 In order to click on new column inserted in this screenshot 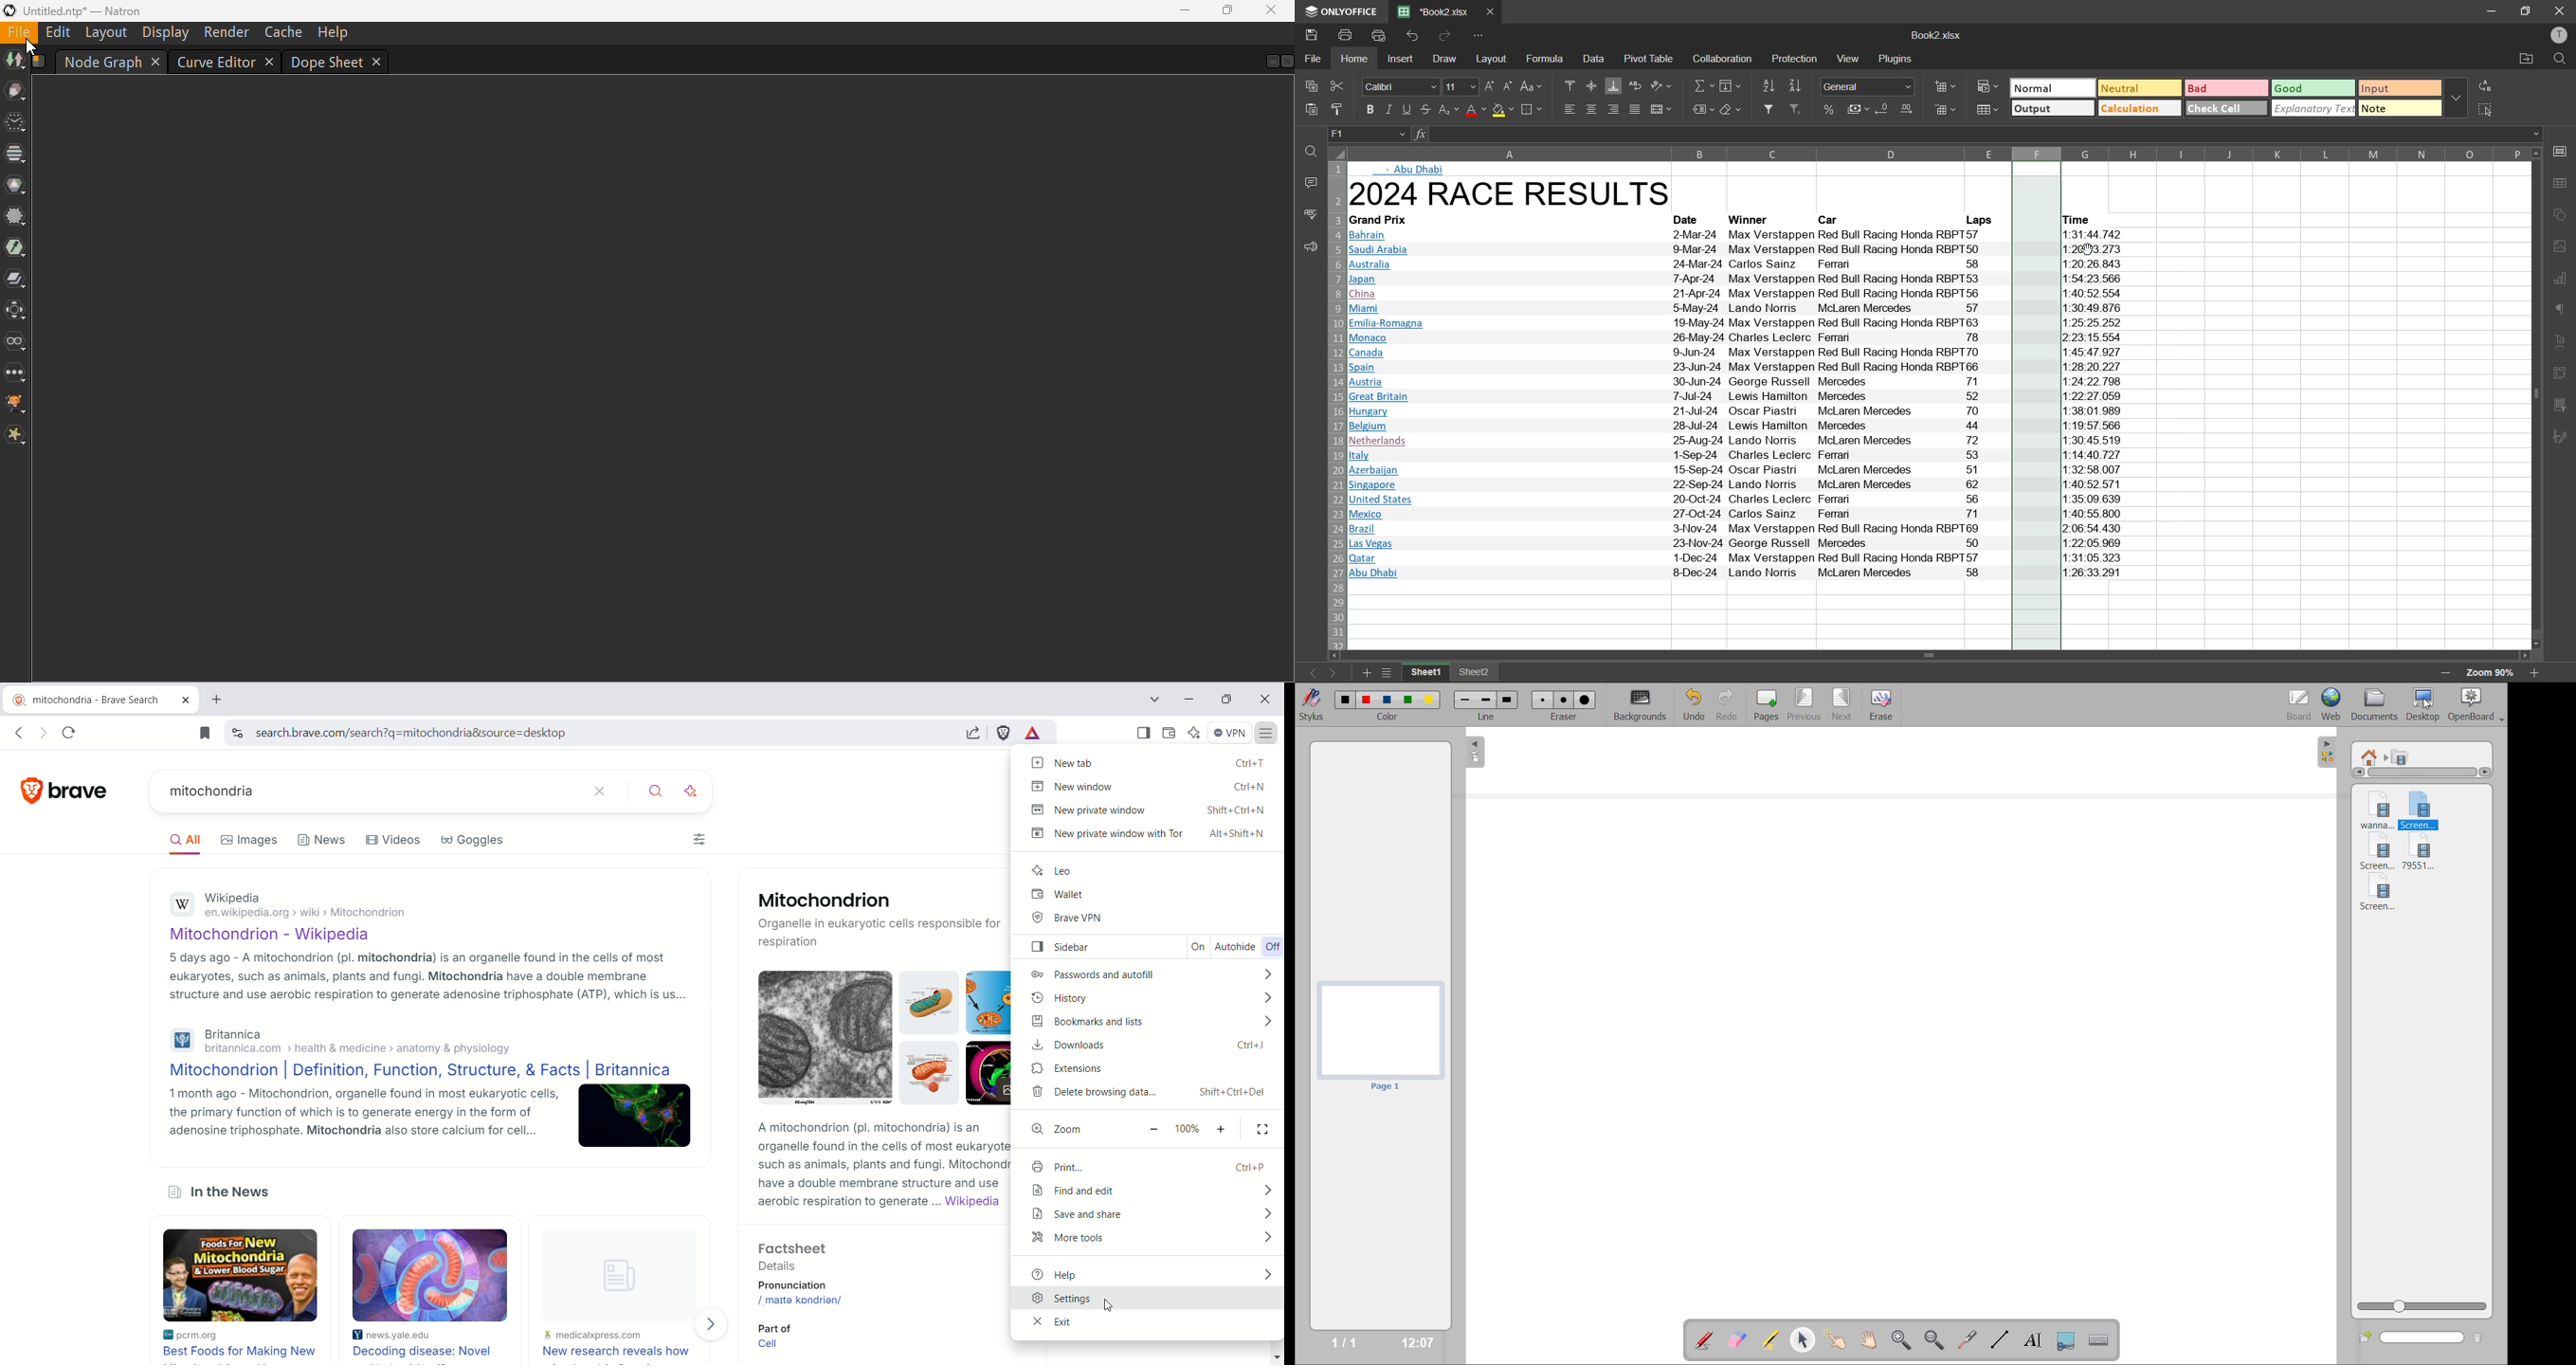, I will do `click(2029, 407)`.